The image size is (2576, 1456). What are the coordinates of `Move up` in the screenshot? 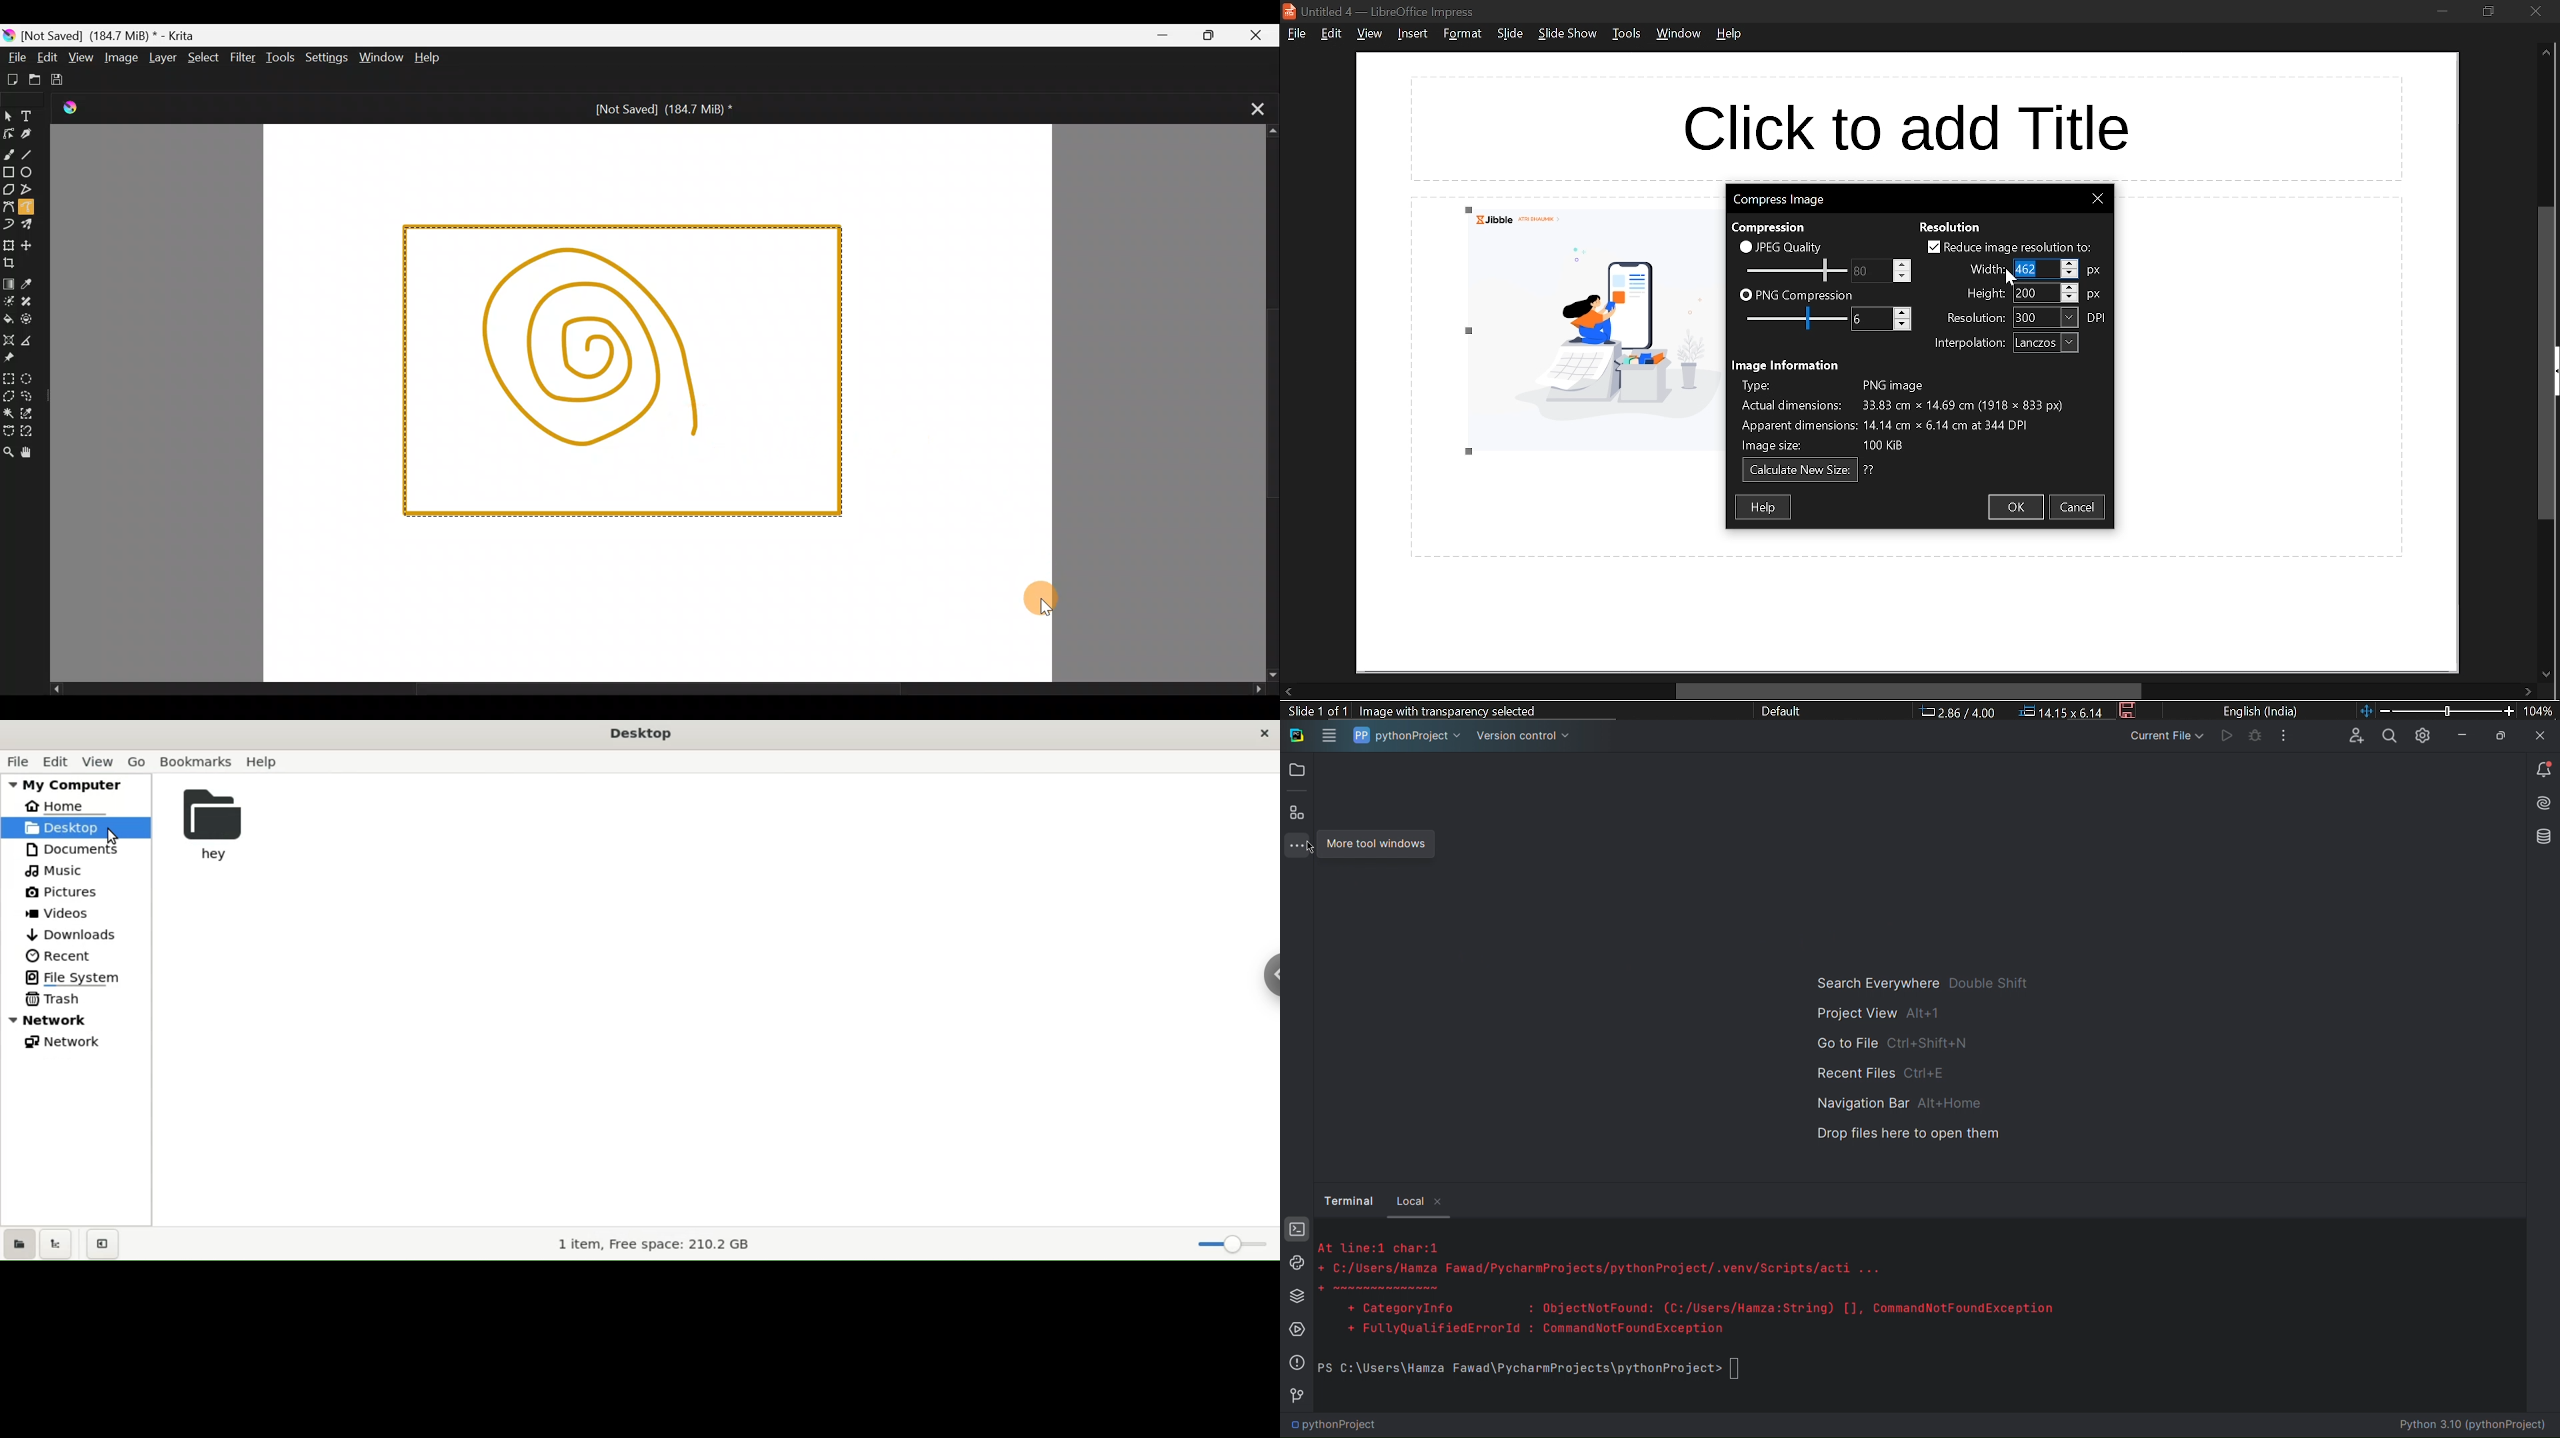 It's located at (2546, 53).